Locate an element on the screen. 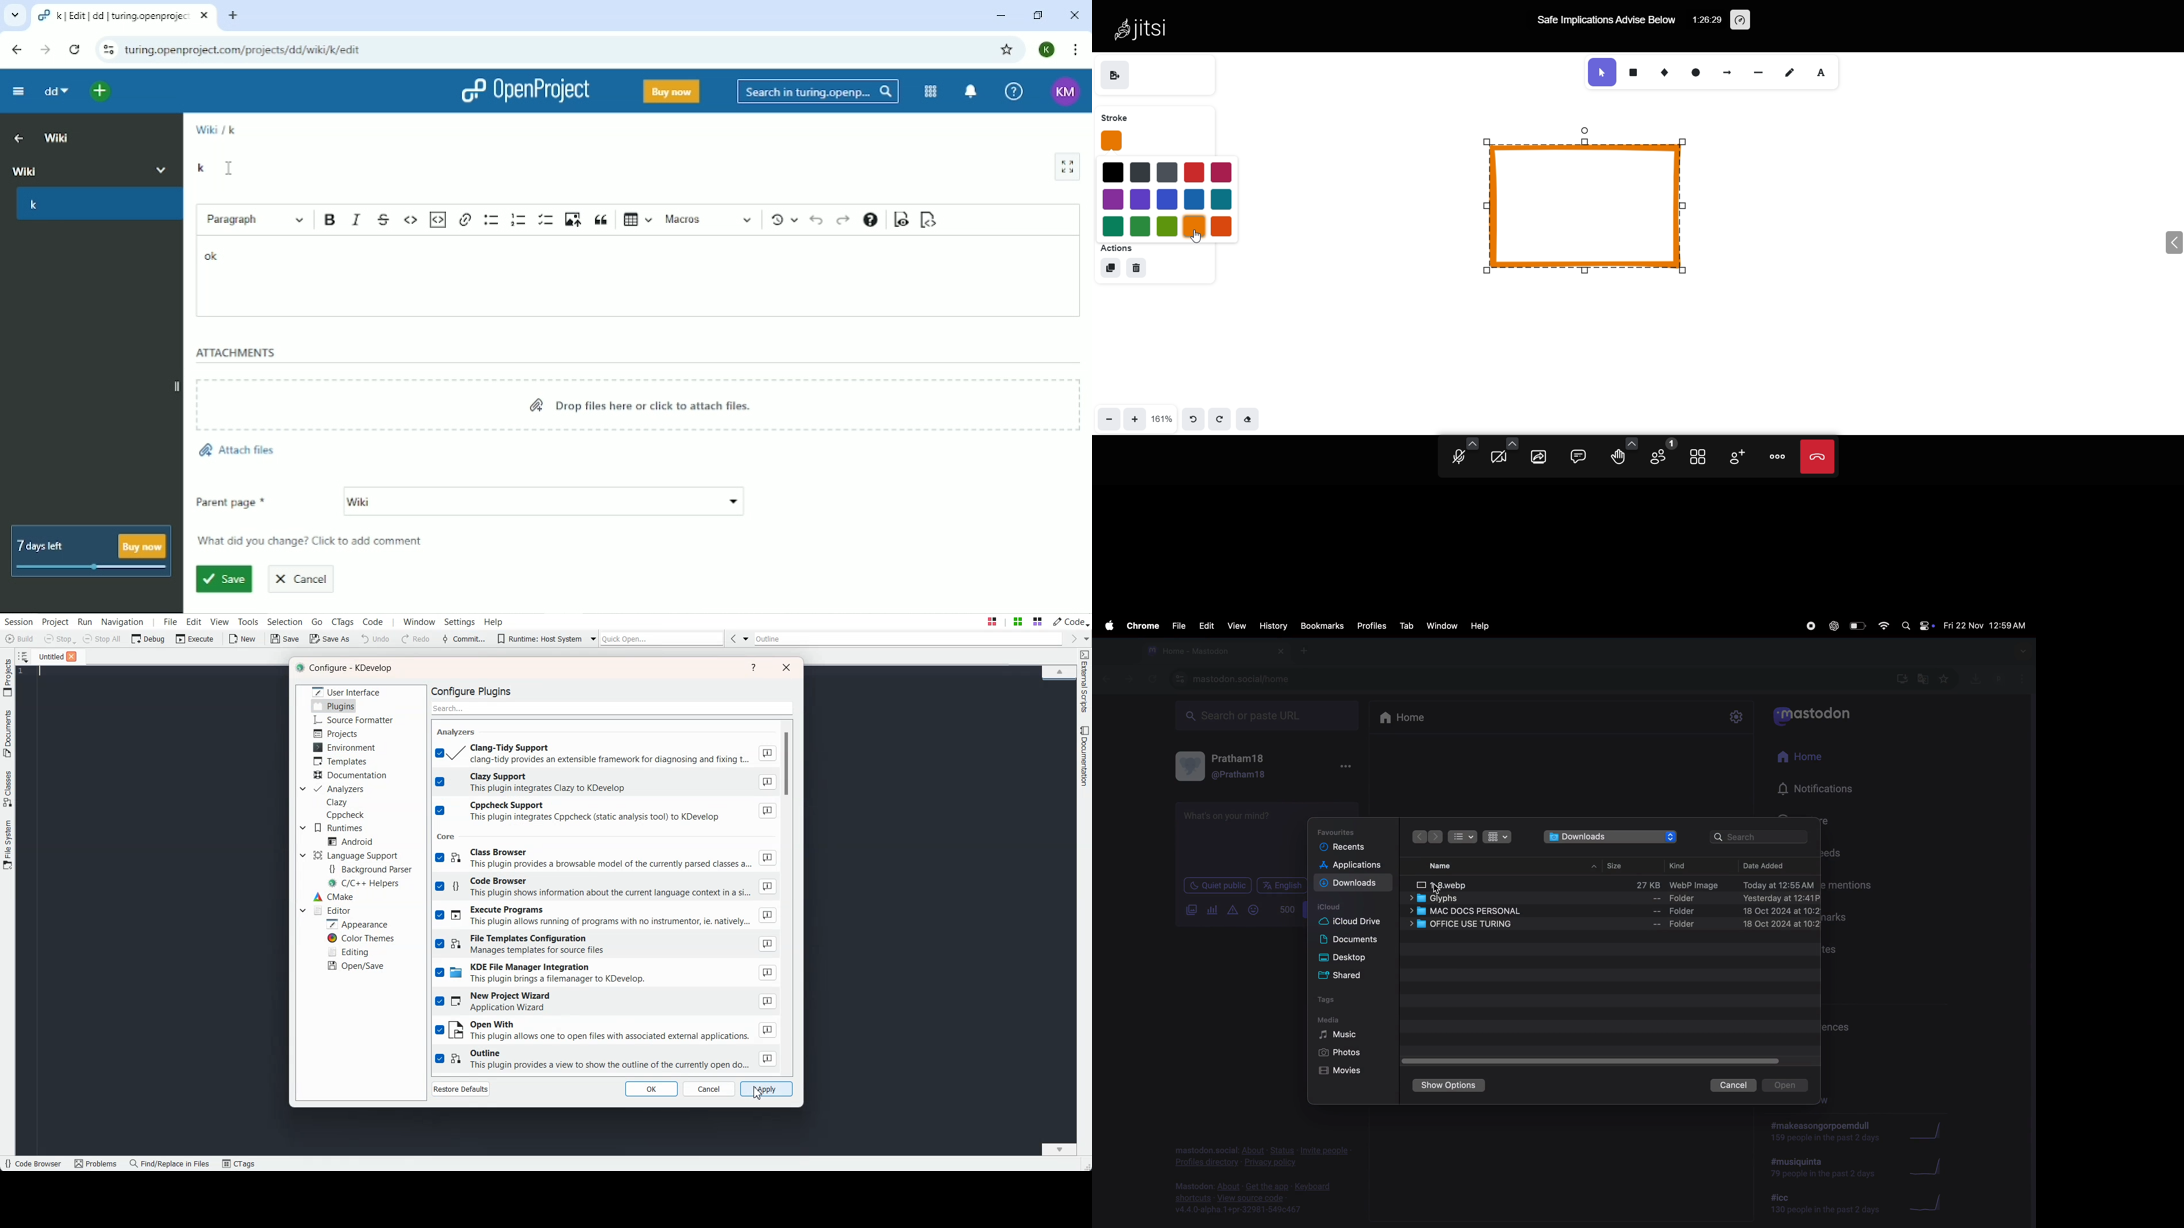 Image resolution: width=2184 pixels, height=1232 pixels. Cancel is located at coordinates (305, 579).